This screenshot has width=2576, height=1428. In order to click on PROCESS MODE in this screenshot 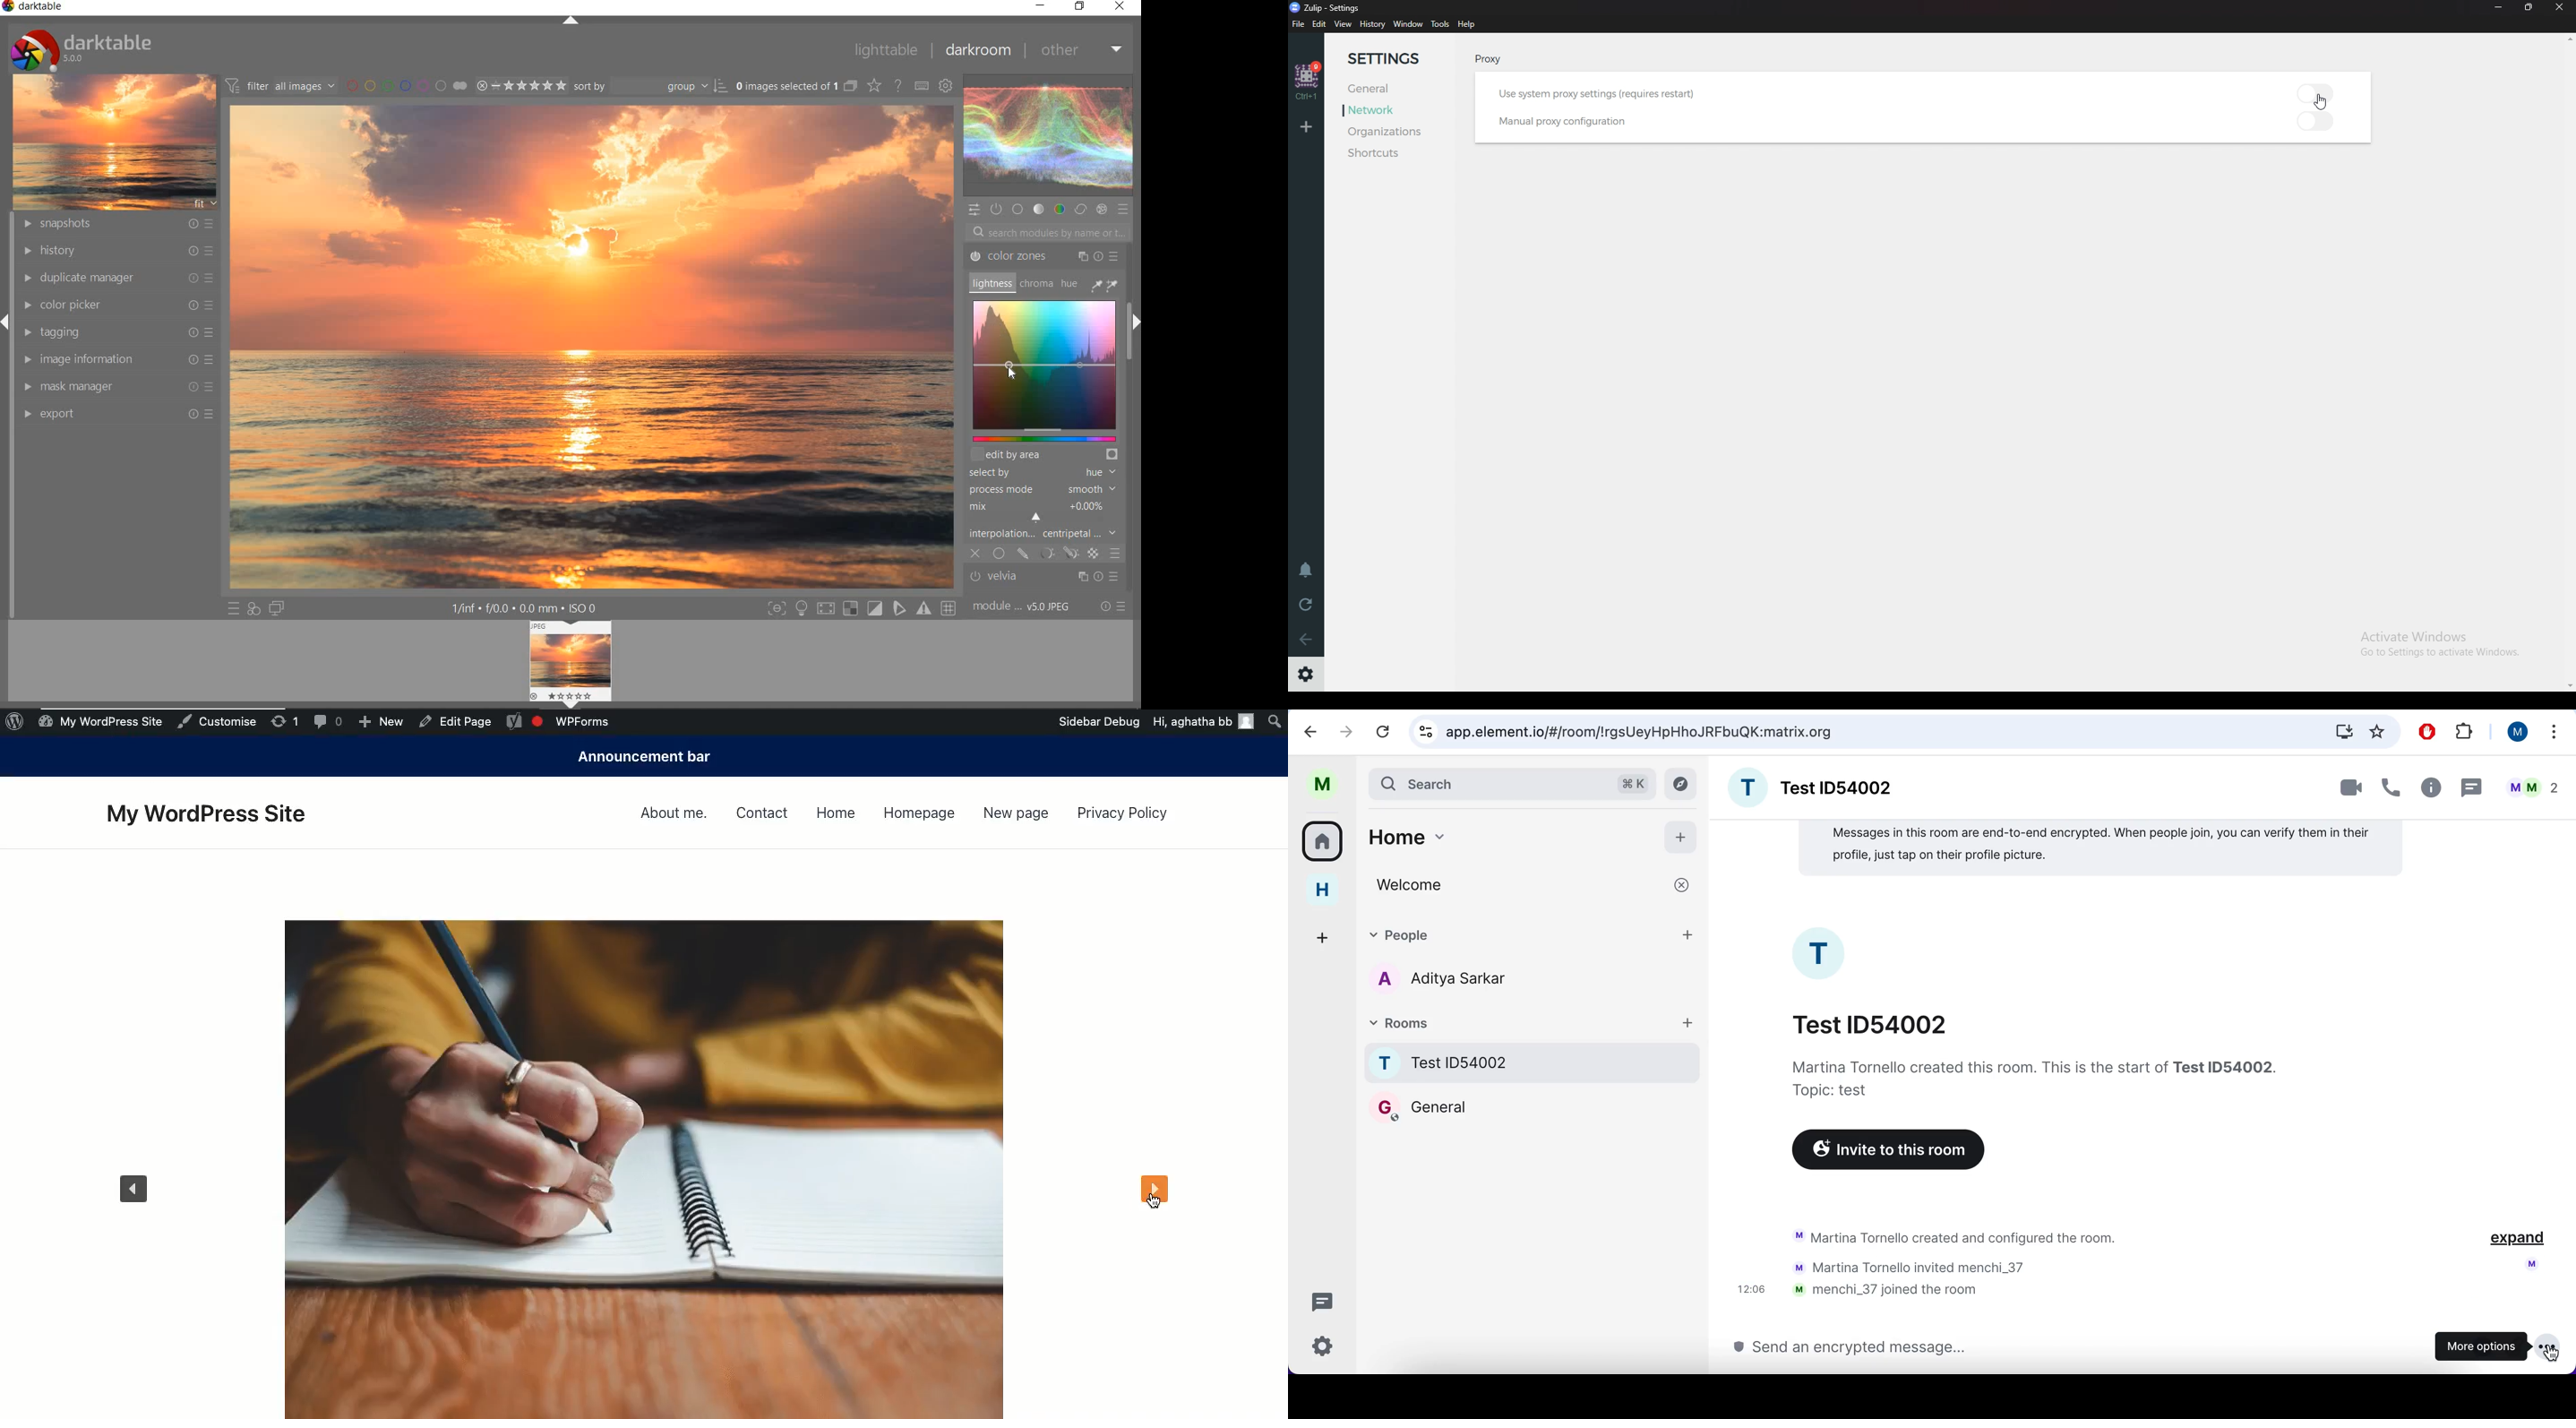, I will do `click(1044, 489)`.